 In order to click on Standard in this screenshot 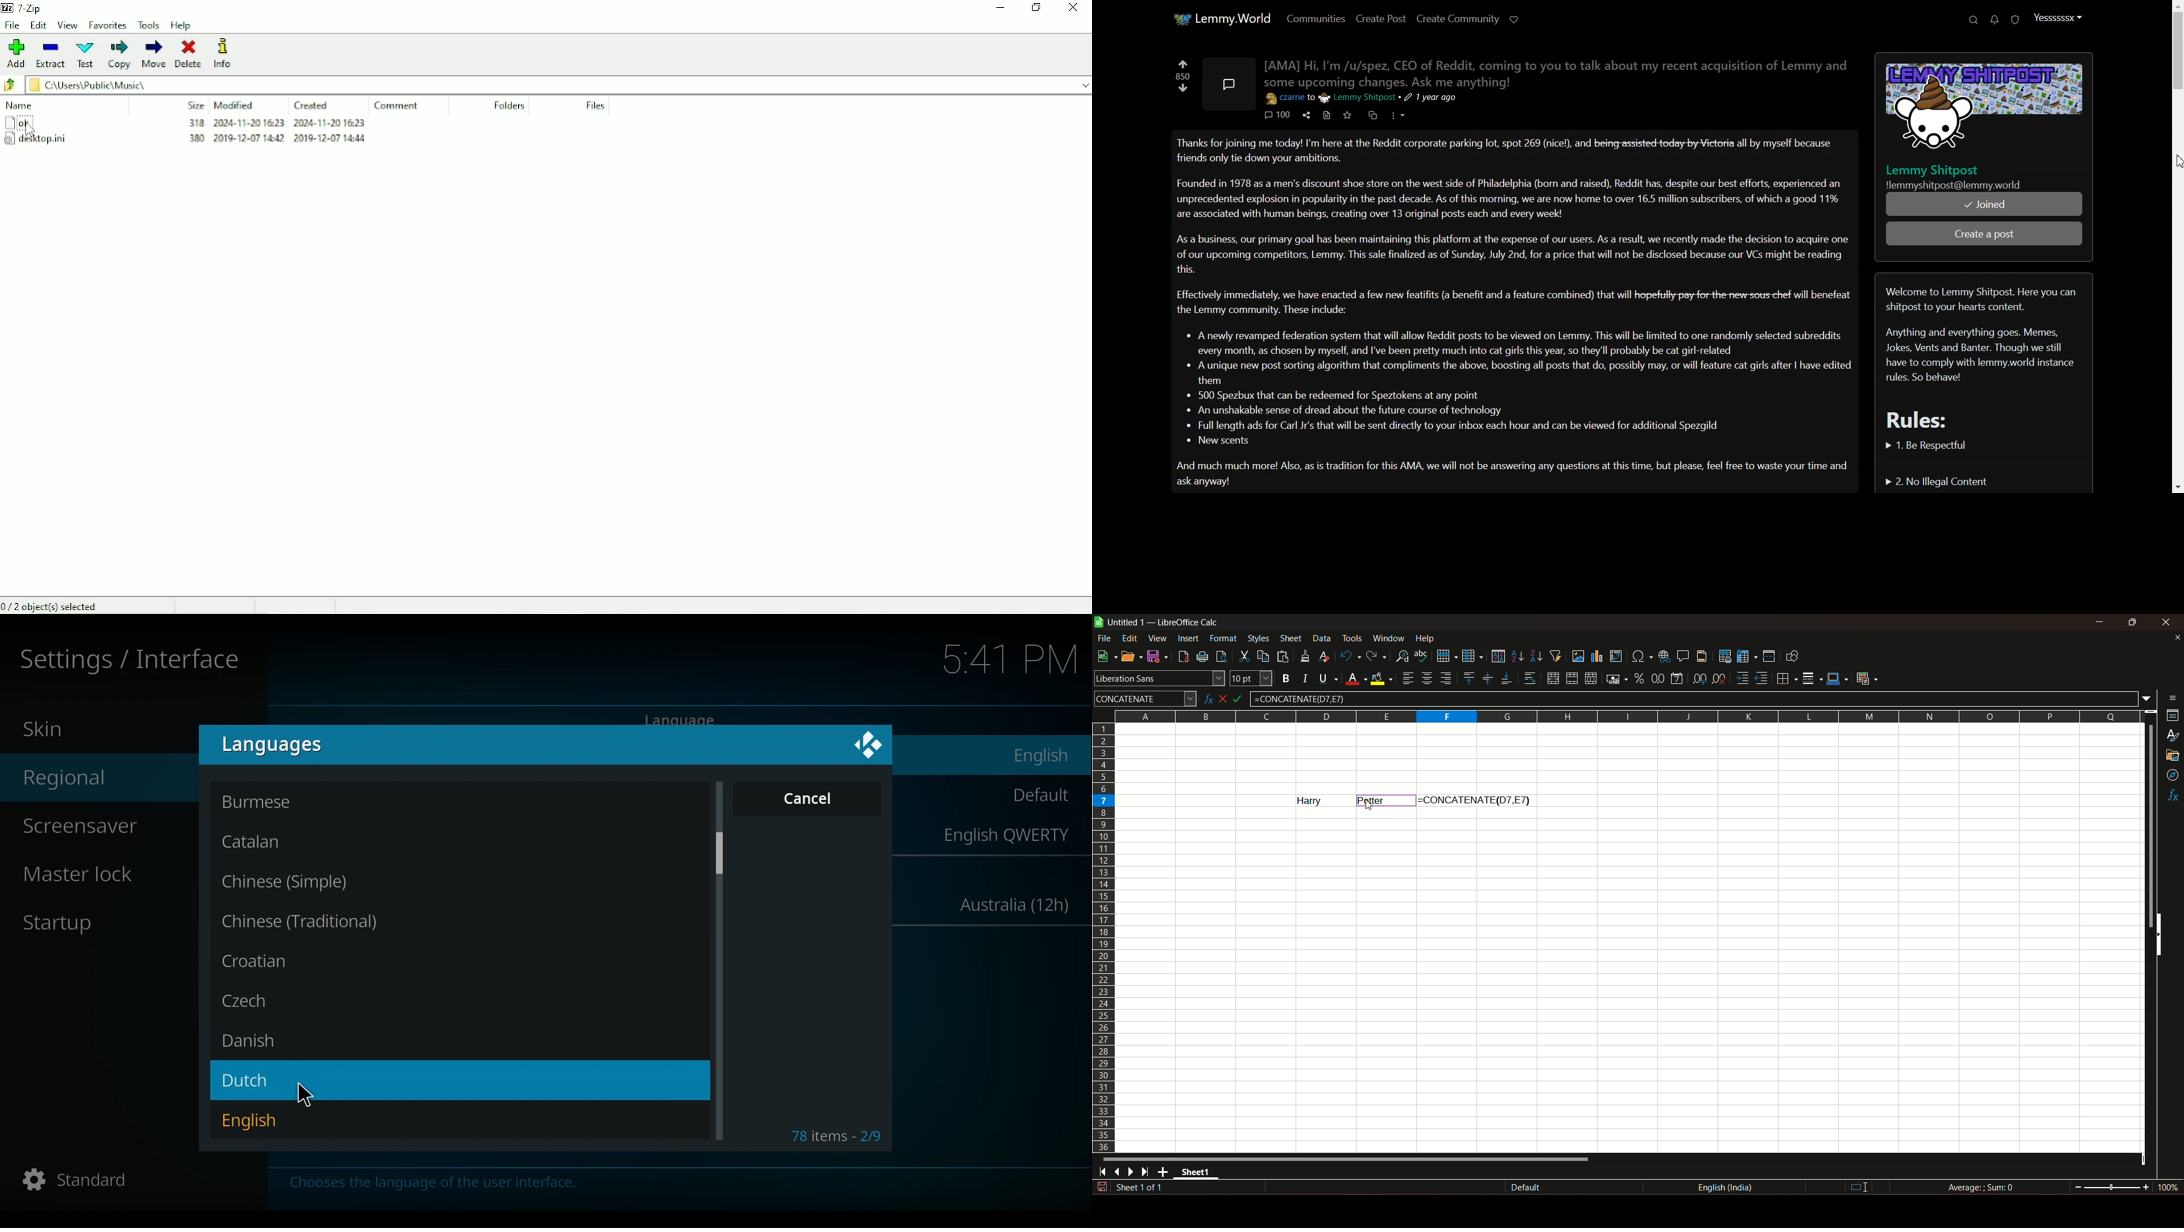, I will do `click(84, 1182)`.